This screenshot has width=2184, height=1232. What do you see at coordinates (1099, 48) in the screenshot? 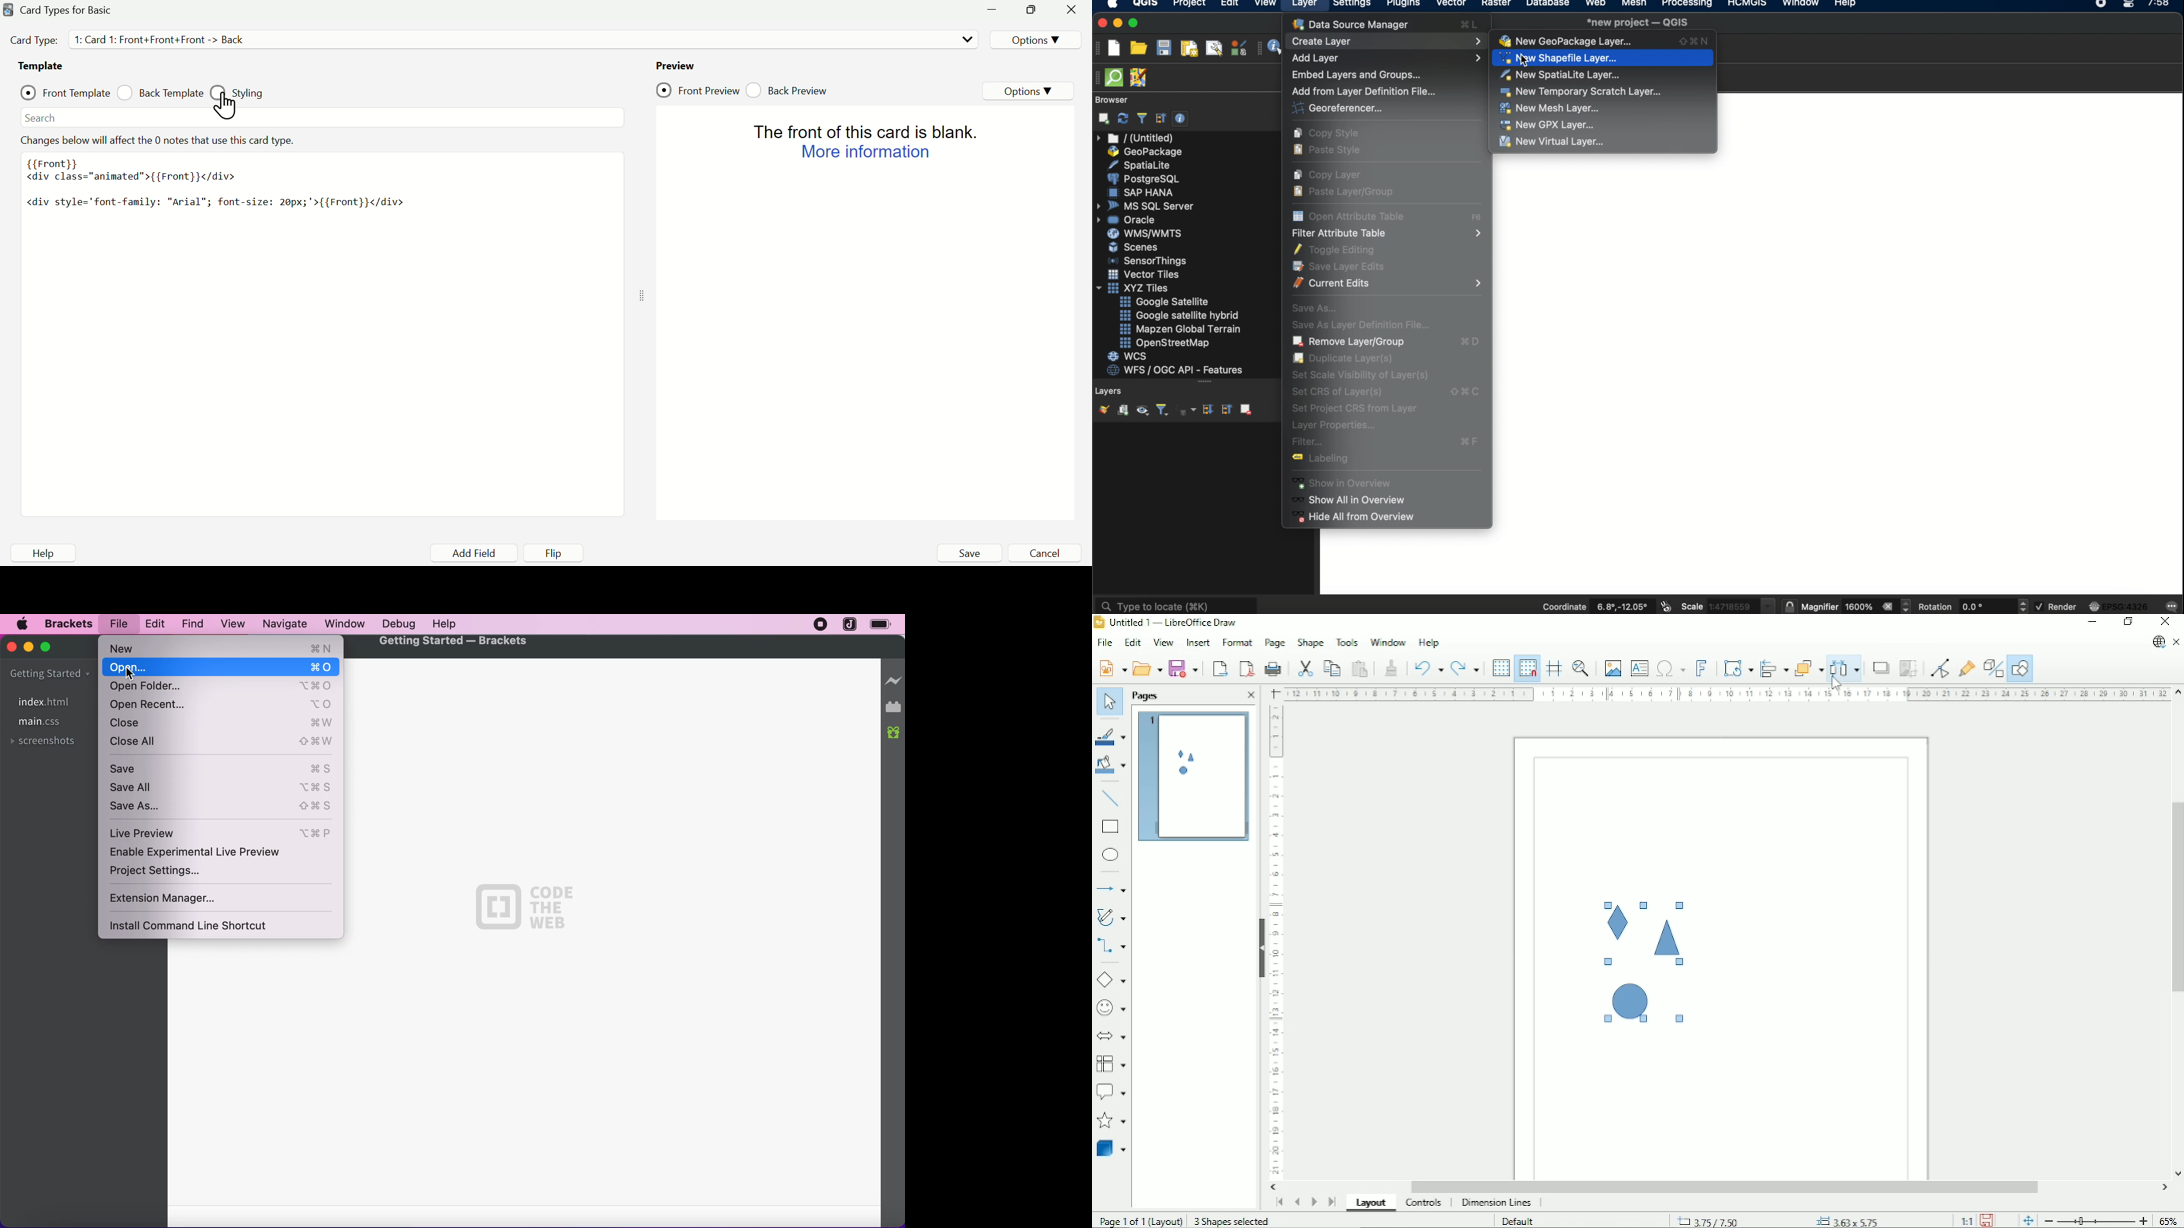
I see `project toolbar` at bounding box center [1099, 48].